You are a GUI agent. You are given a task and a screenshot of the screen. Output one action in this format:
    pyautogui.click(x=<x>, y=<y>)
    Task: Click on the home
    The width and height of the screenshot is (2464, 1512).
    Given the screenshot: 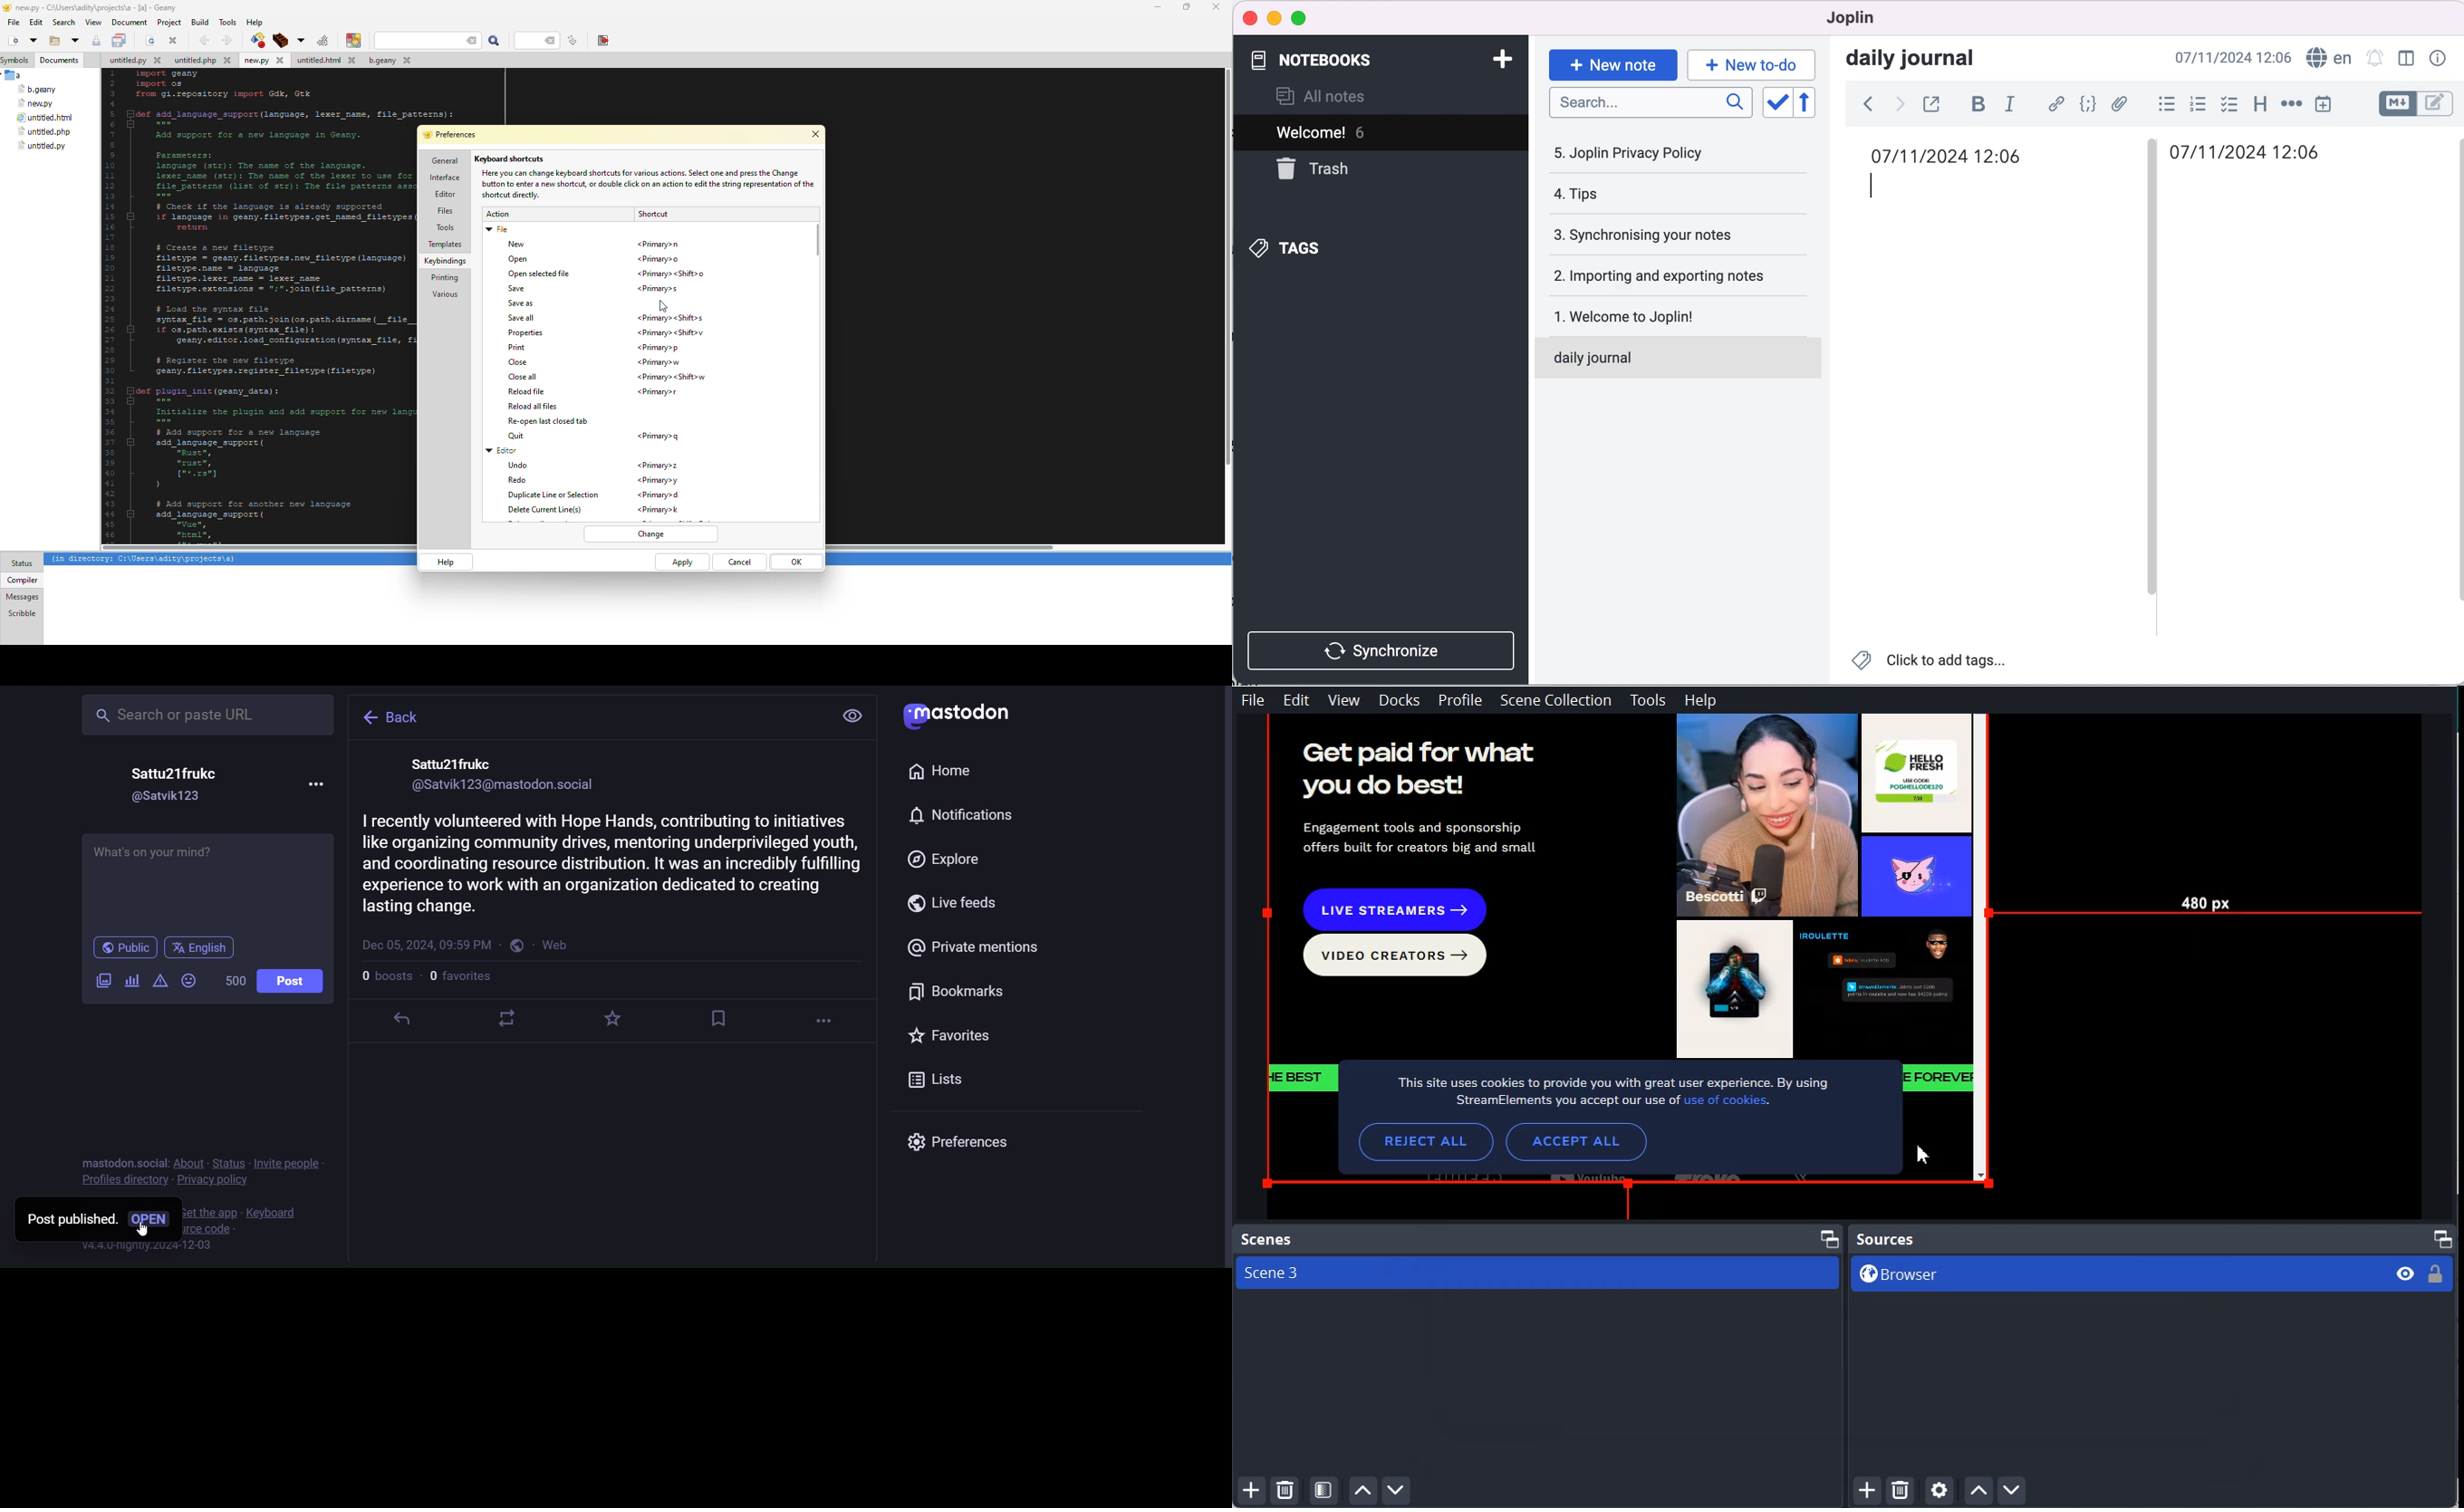 What is the action you would take?
    pyautogui.click(x=941, y=766)
    